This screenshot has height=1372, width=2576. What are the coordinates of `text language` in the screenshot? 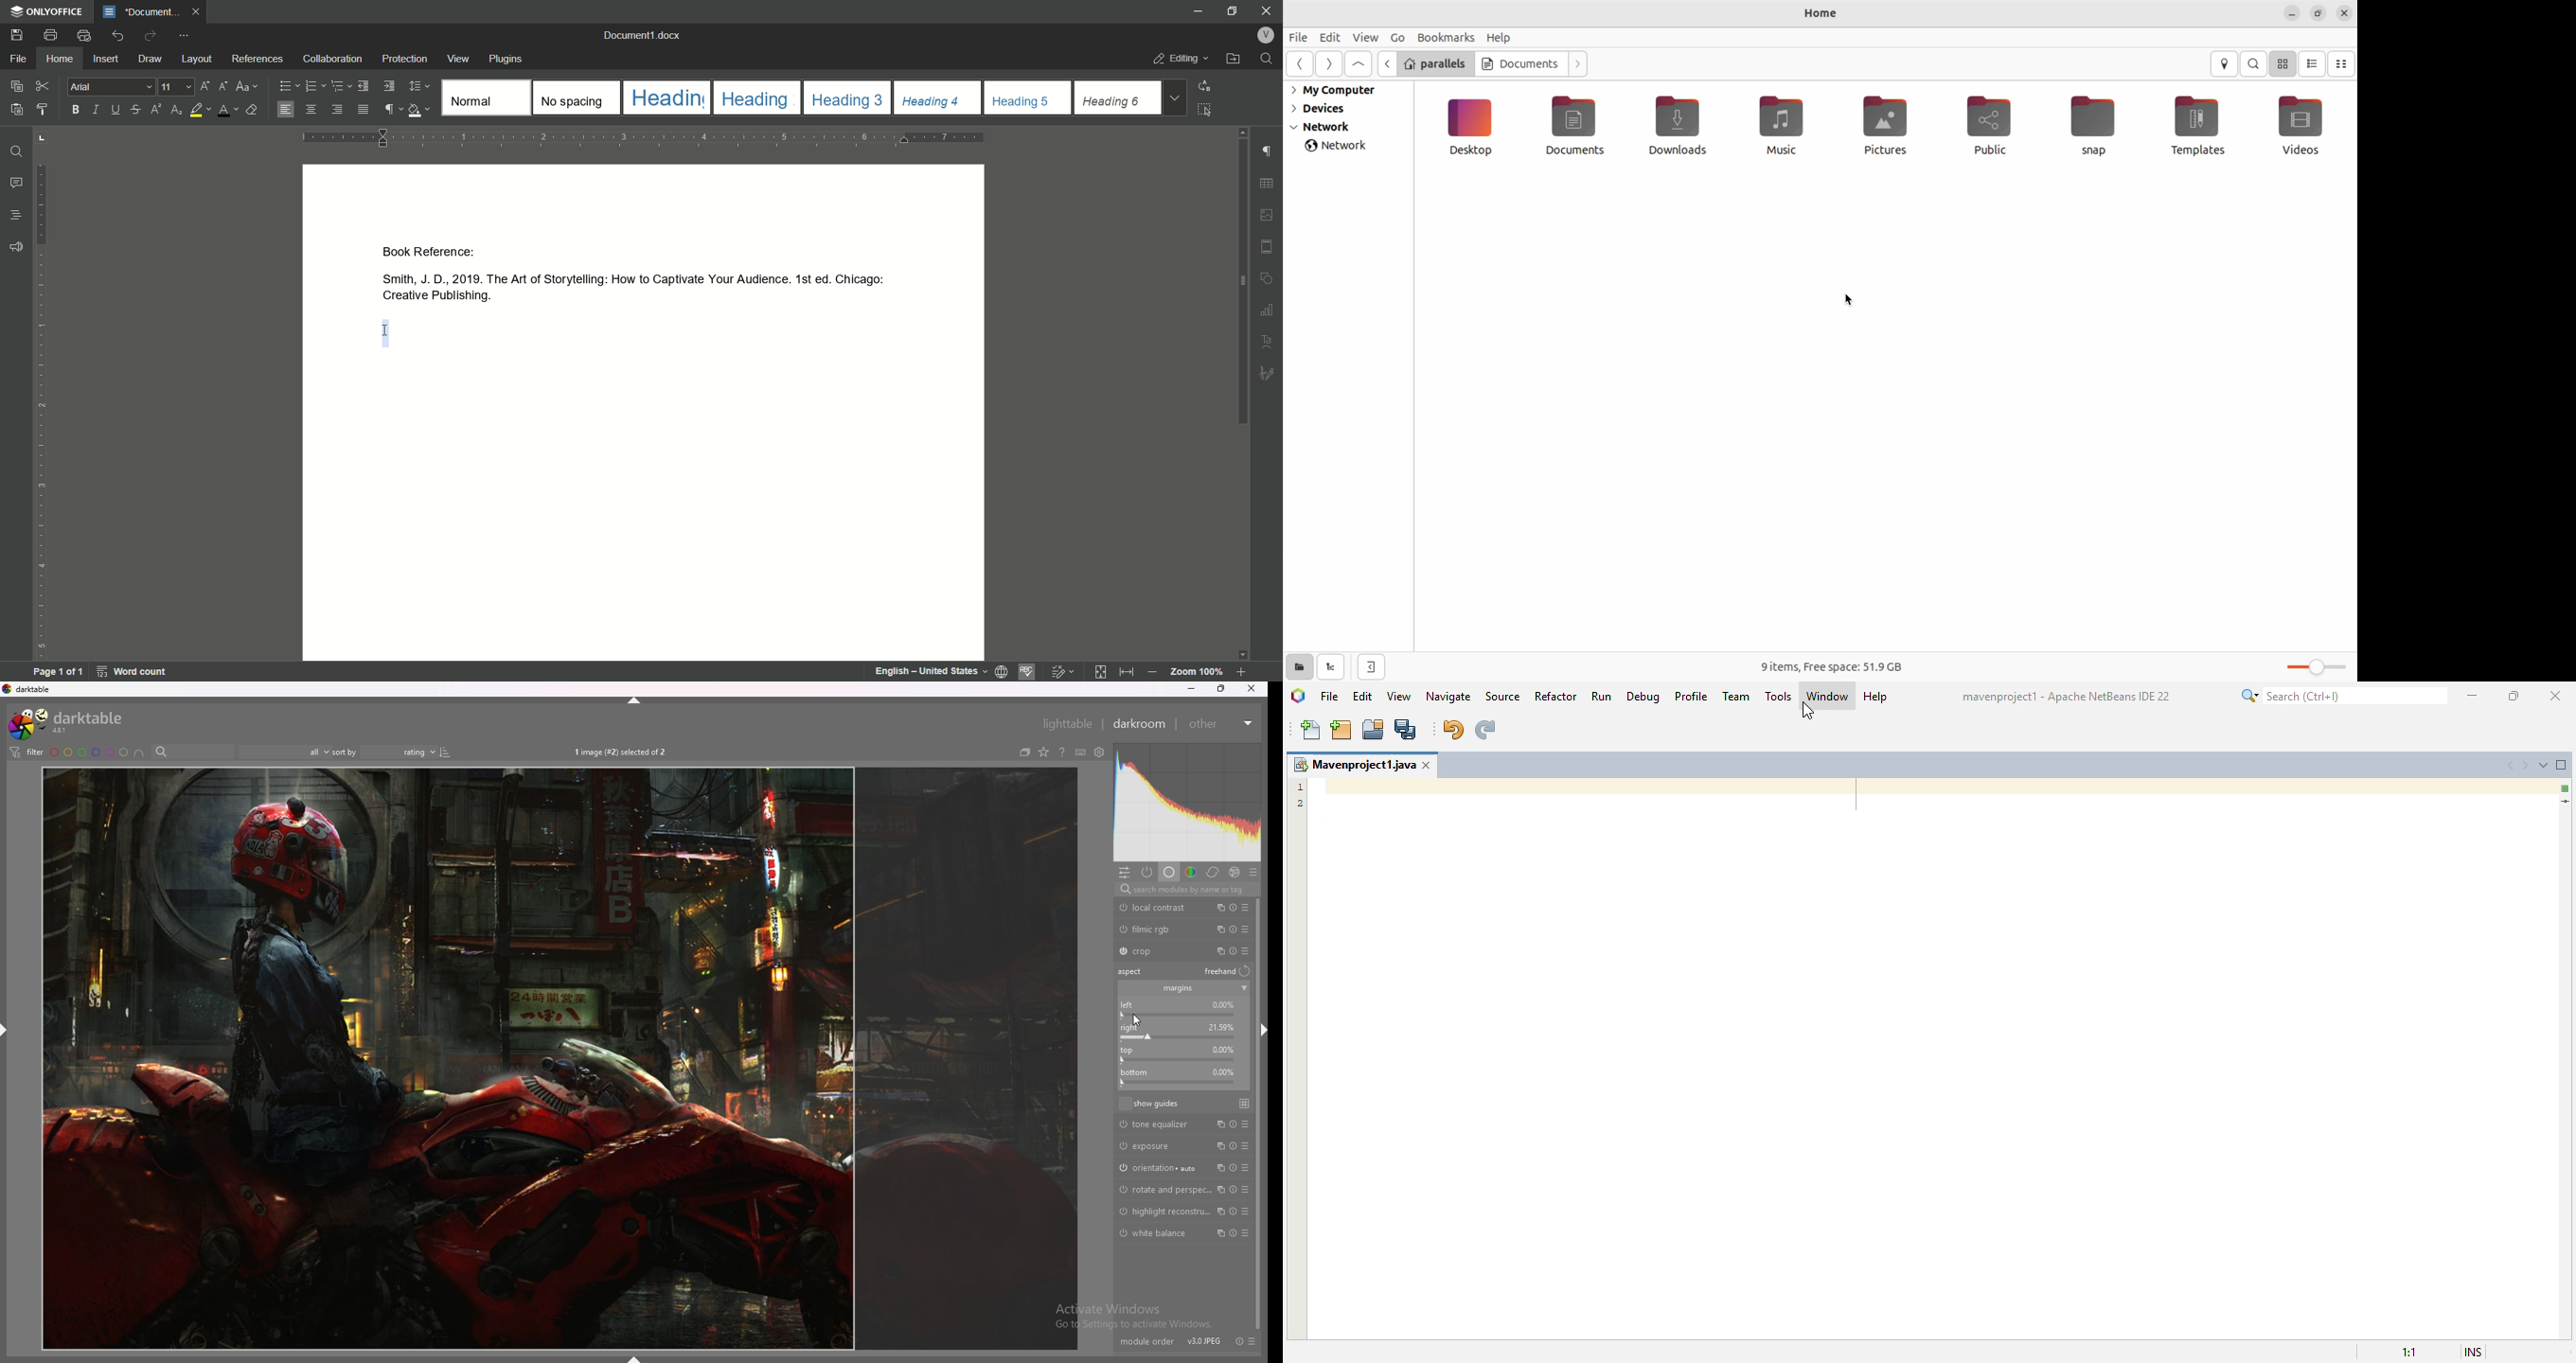 It's located at (932, 670).